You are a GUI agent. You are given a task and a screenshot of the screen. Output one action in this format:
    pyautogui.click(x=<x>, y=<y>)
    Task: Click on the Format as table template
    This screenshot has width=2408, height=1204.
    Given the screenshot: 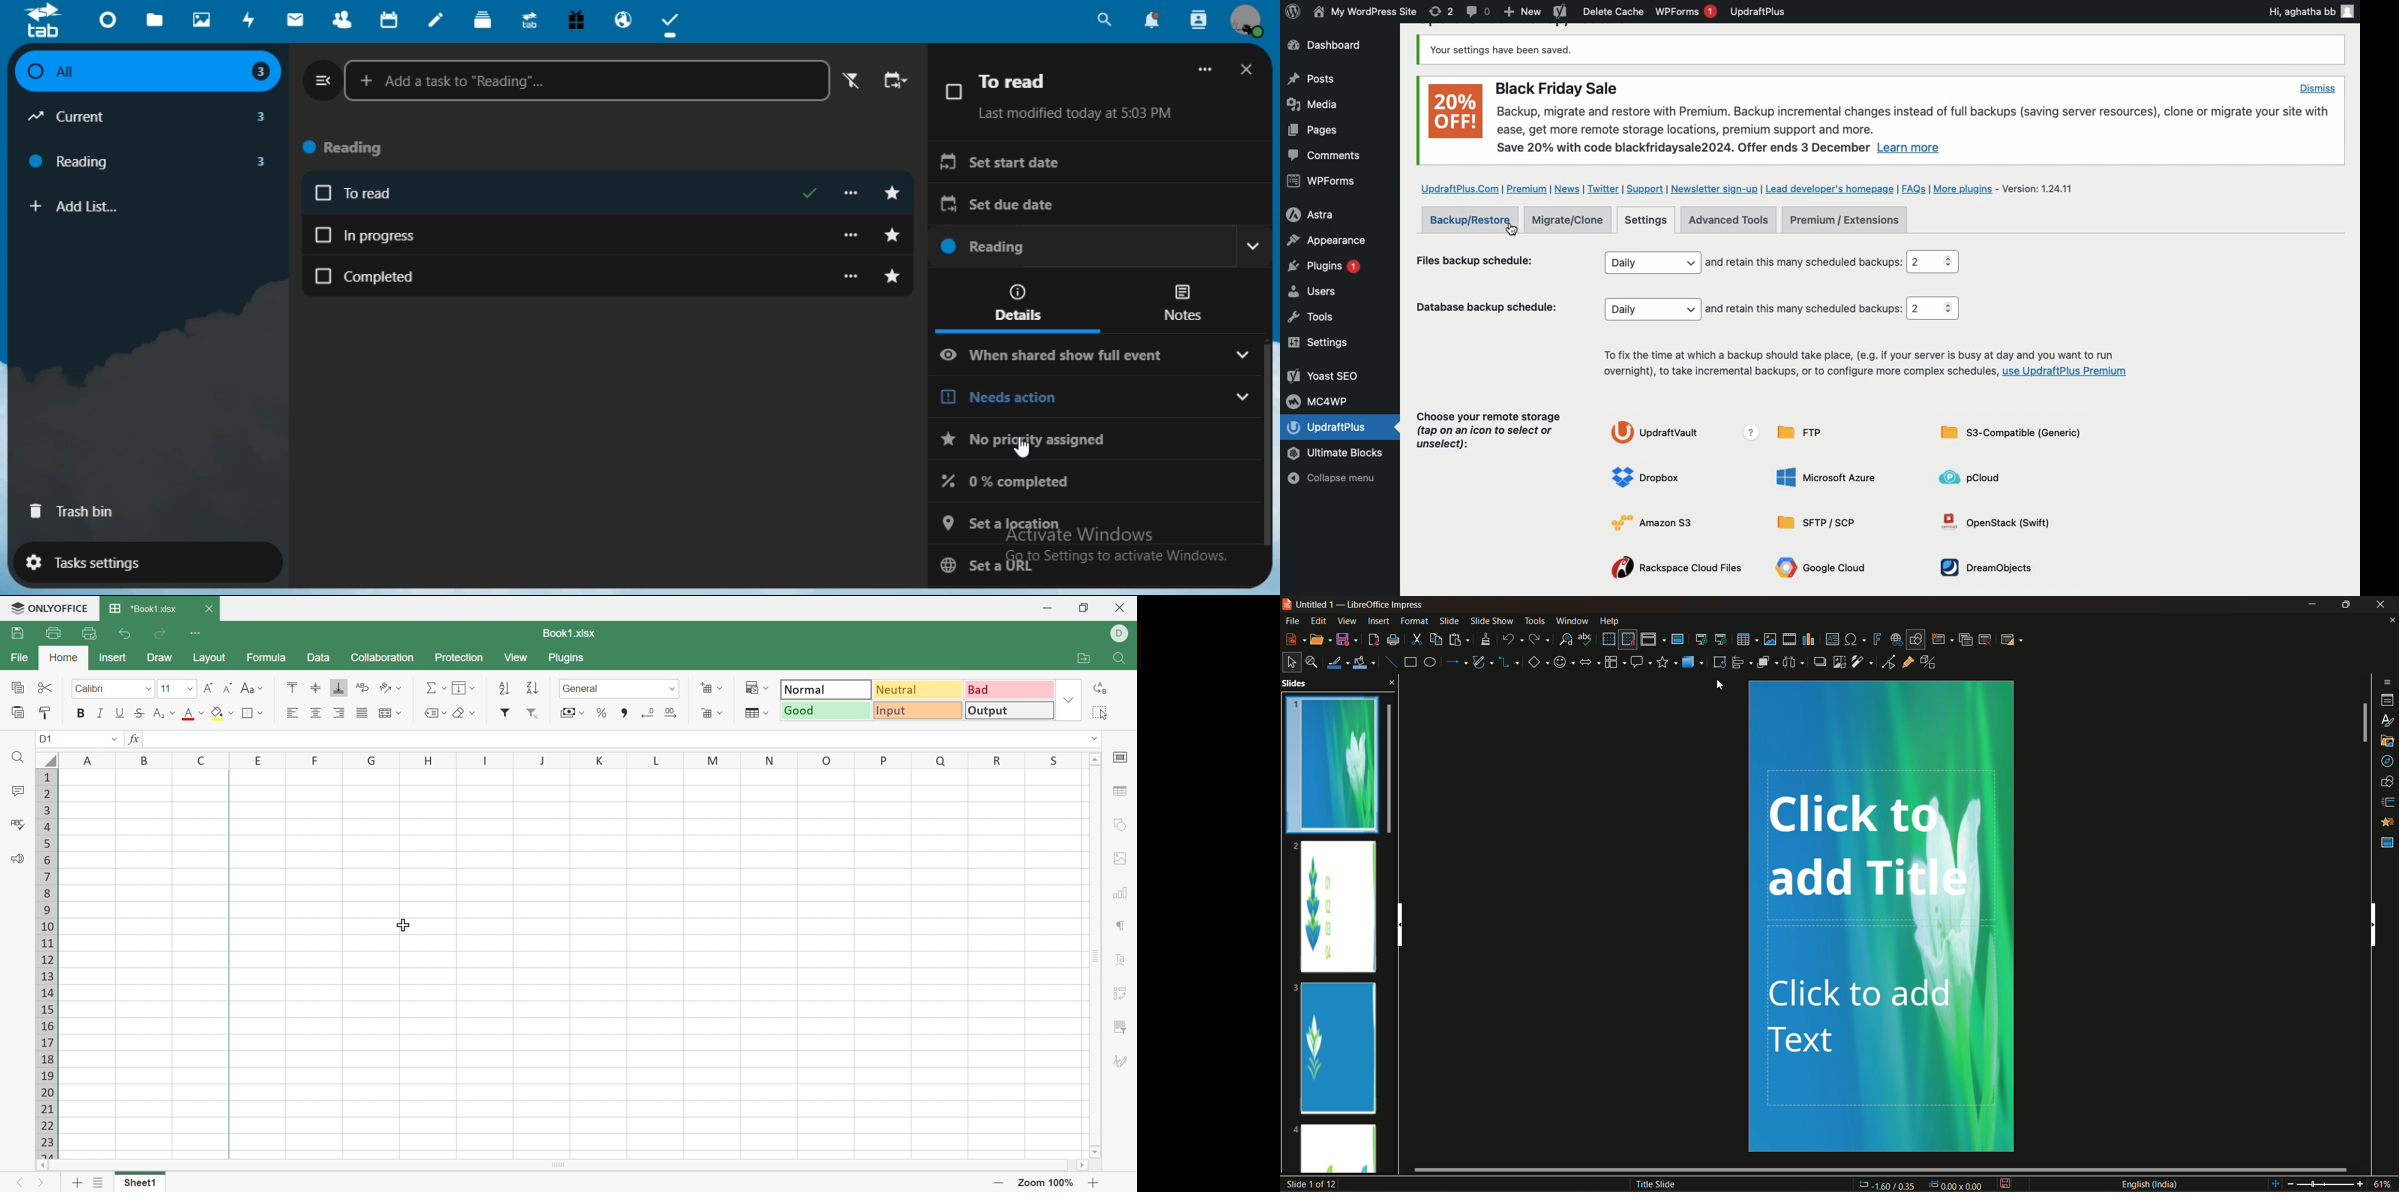 What is the action you would take?
    pyautogui.click(x=752, y=714)
    